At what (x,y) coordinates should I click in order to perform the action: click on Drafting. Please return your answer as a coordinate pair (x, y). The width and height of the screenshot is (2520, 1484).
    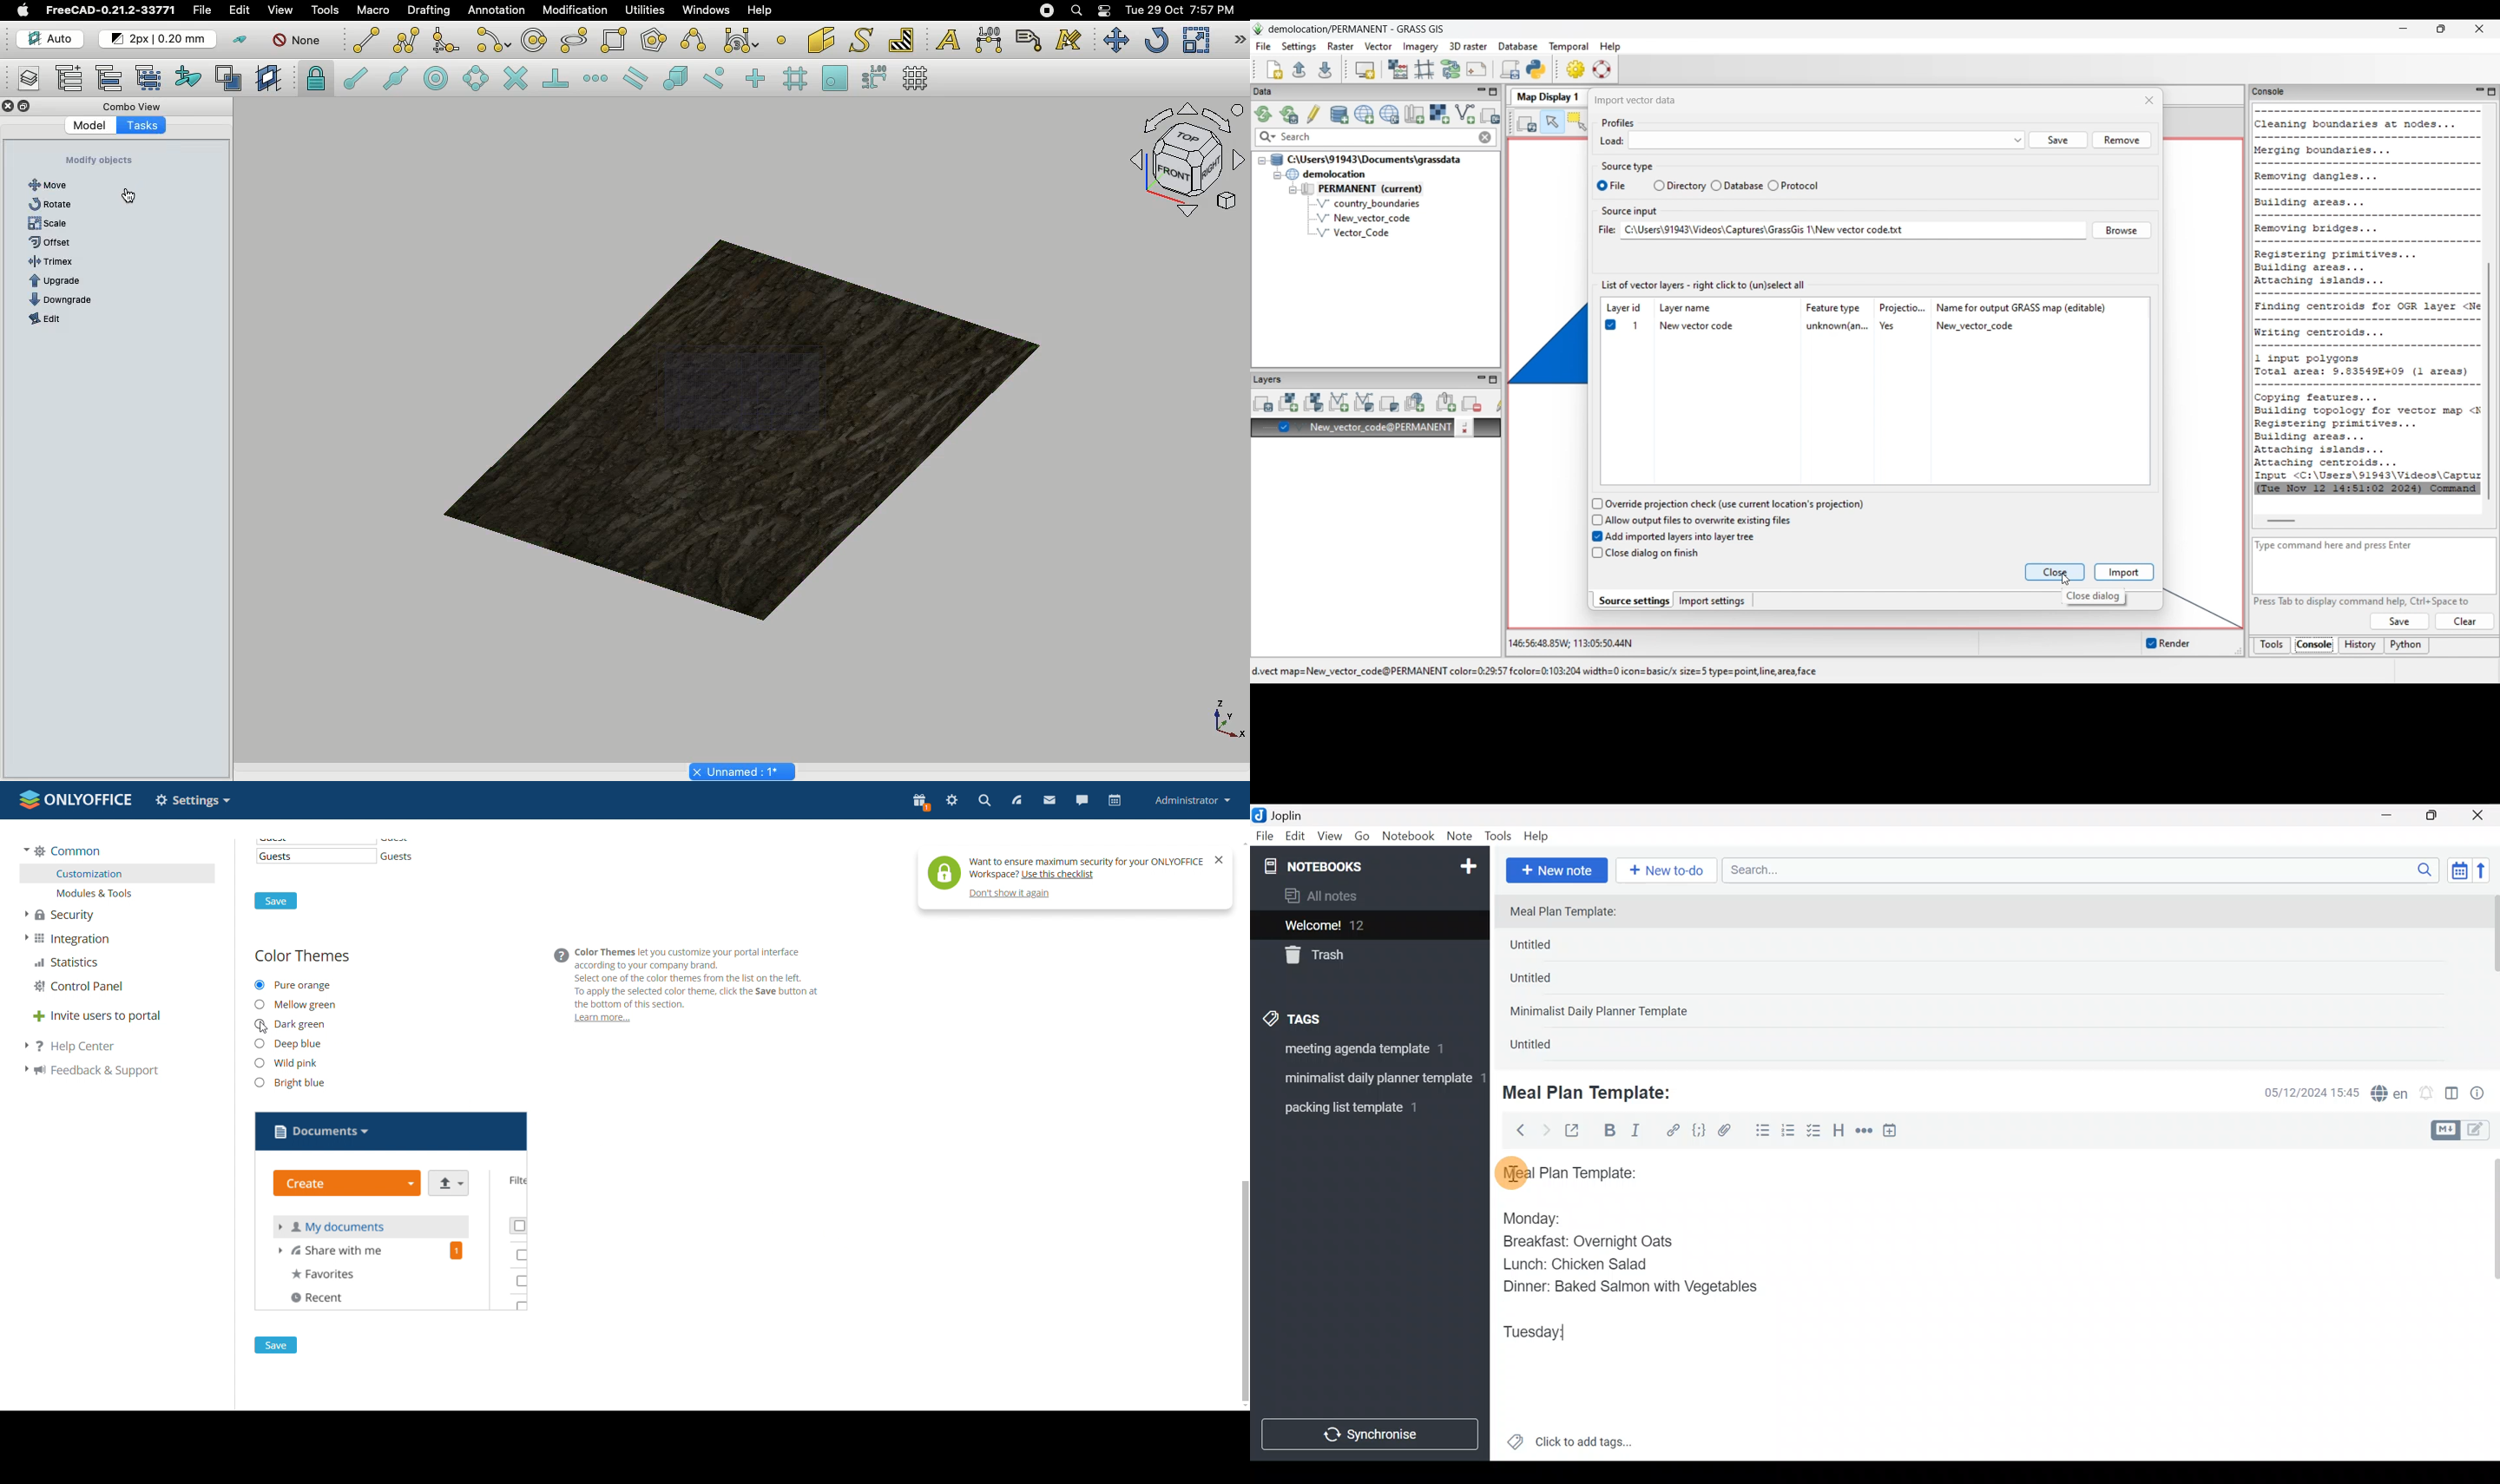
    Looking at the image, I should click on (431, 10).